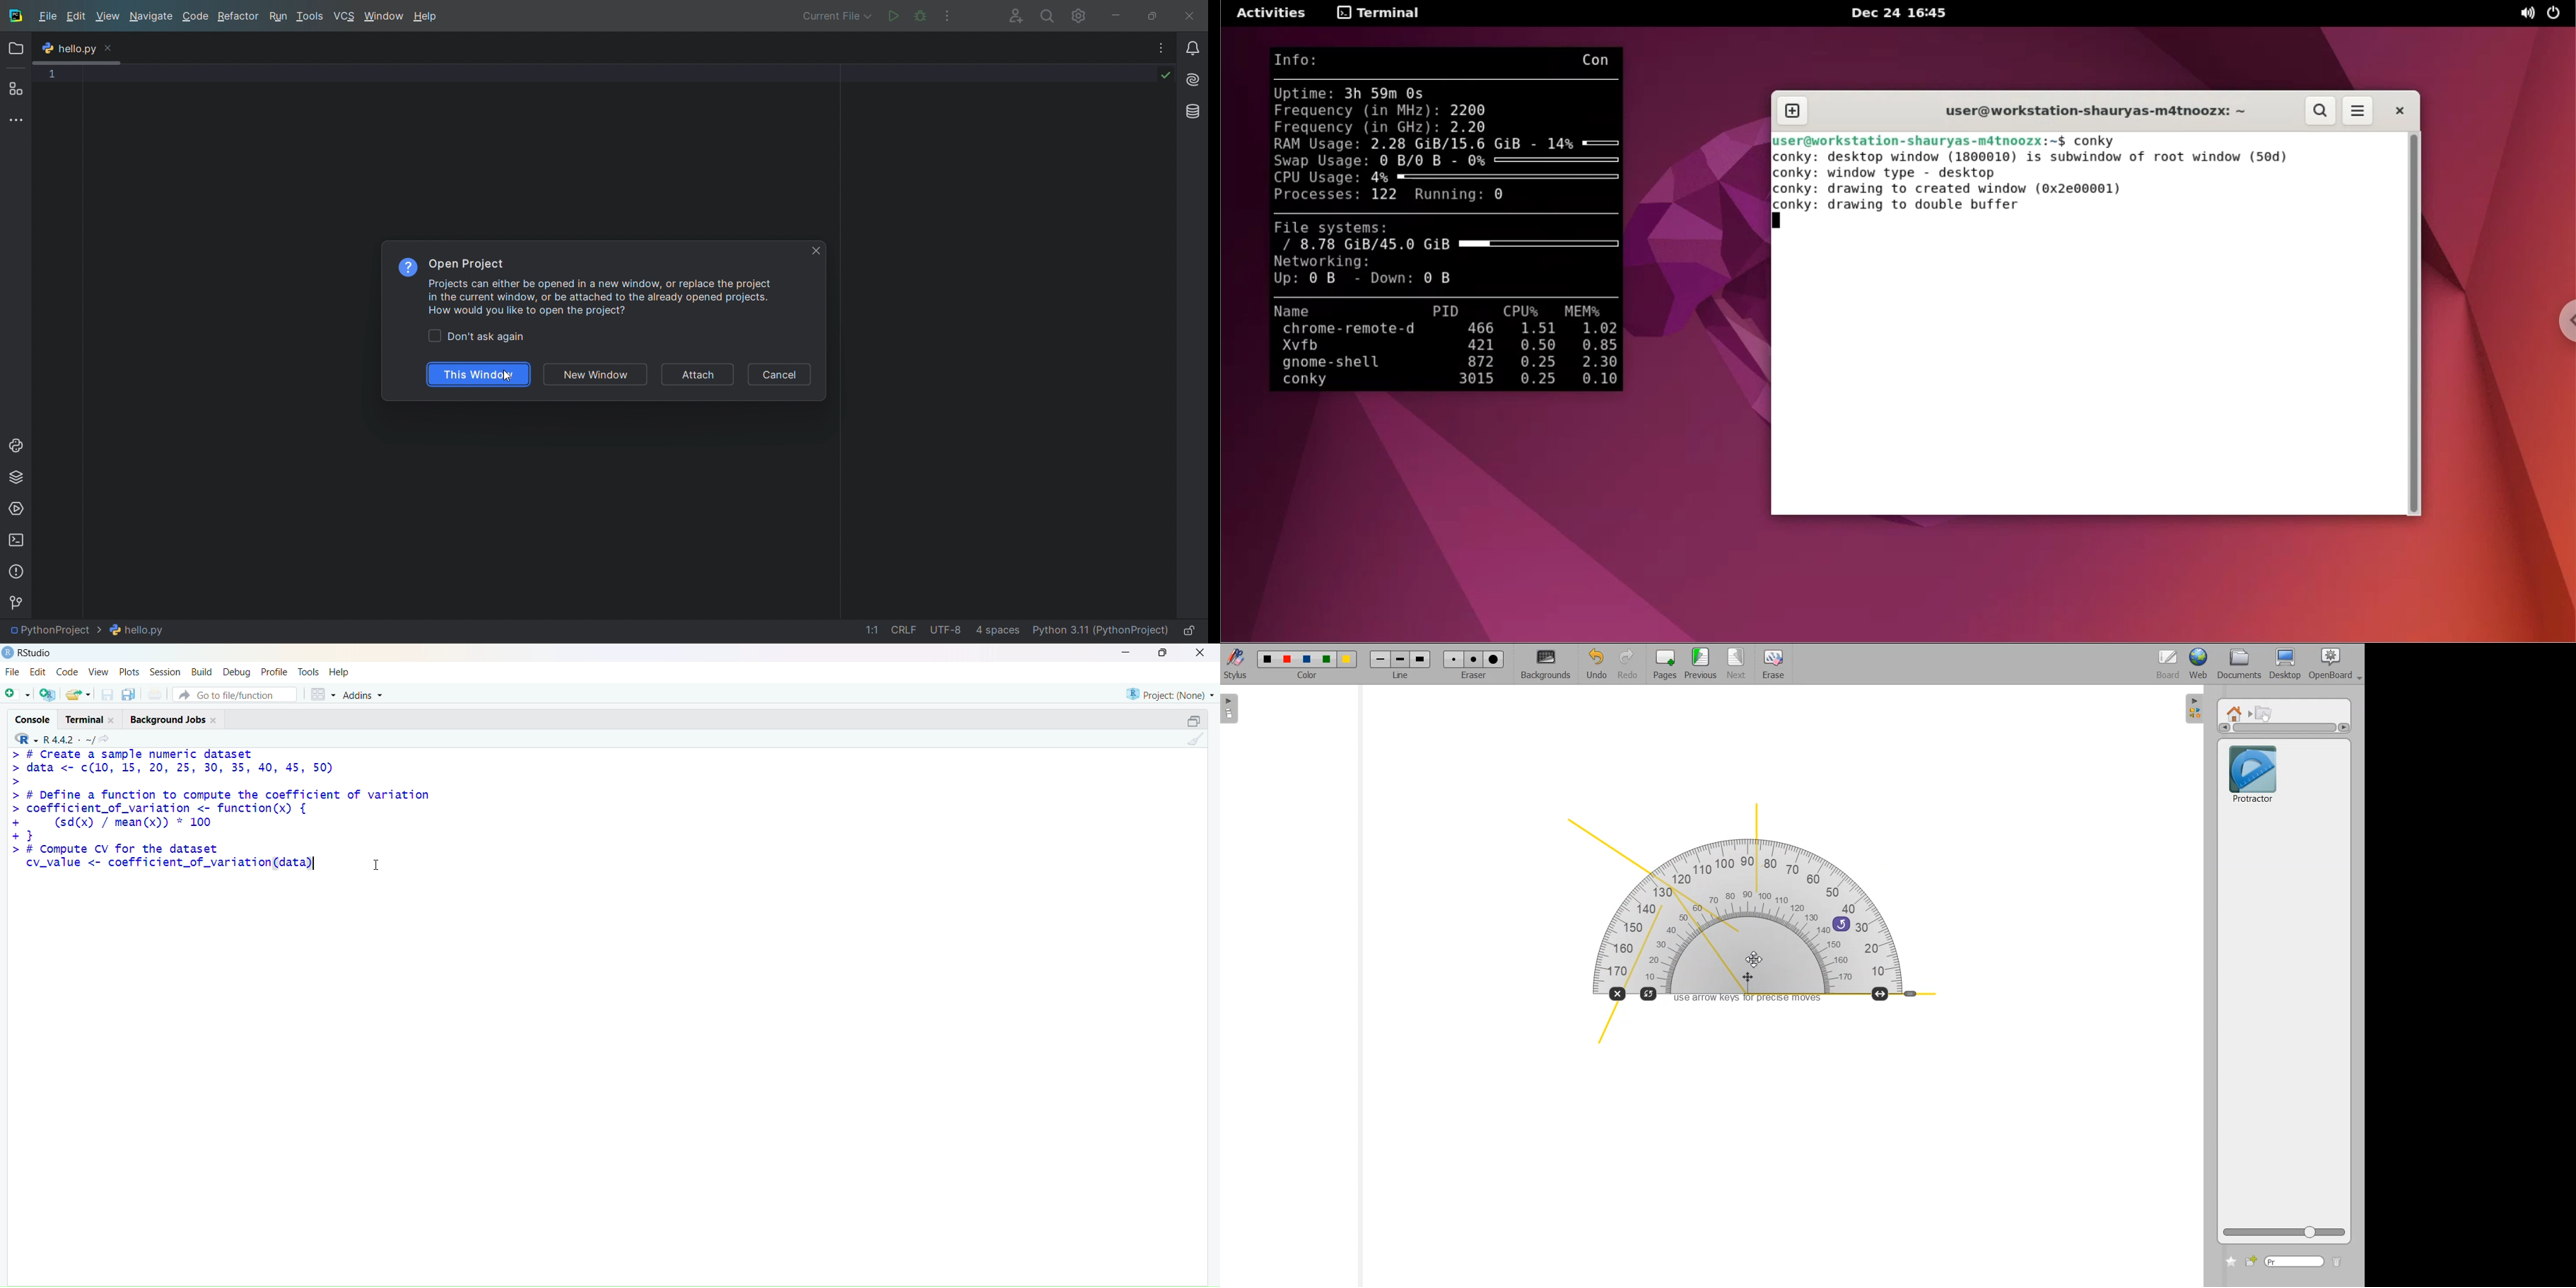 This screenshot has width=2576, height=1288. Describe the element at coordinates (509, 377) in the screenshot. I see `cursor` at that location.